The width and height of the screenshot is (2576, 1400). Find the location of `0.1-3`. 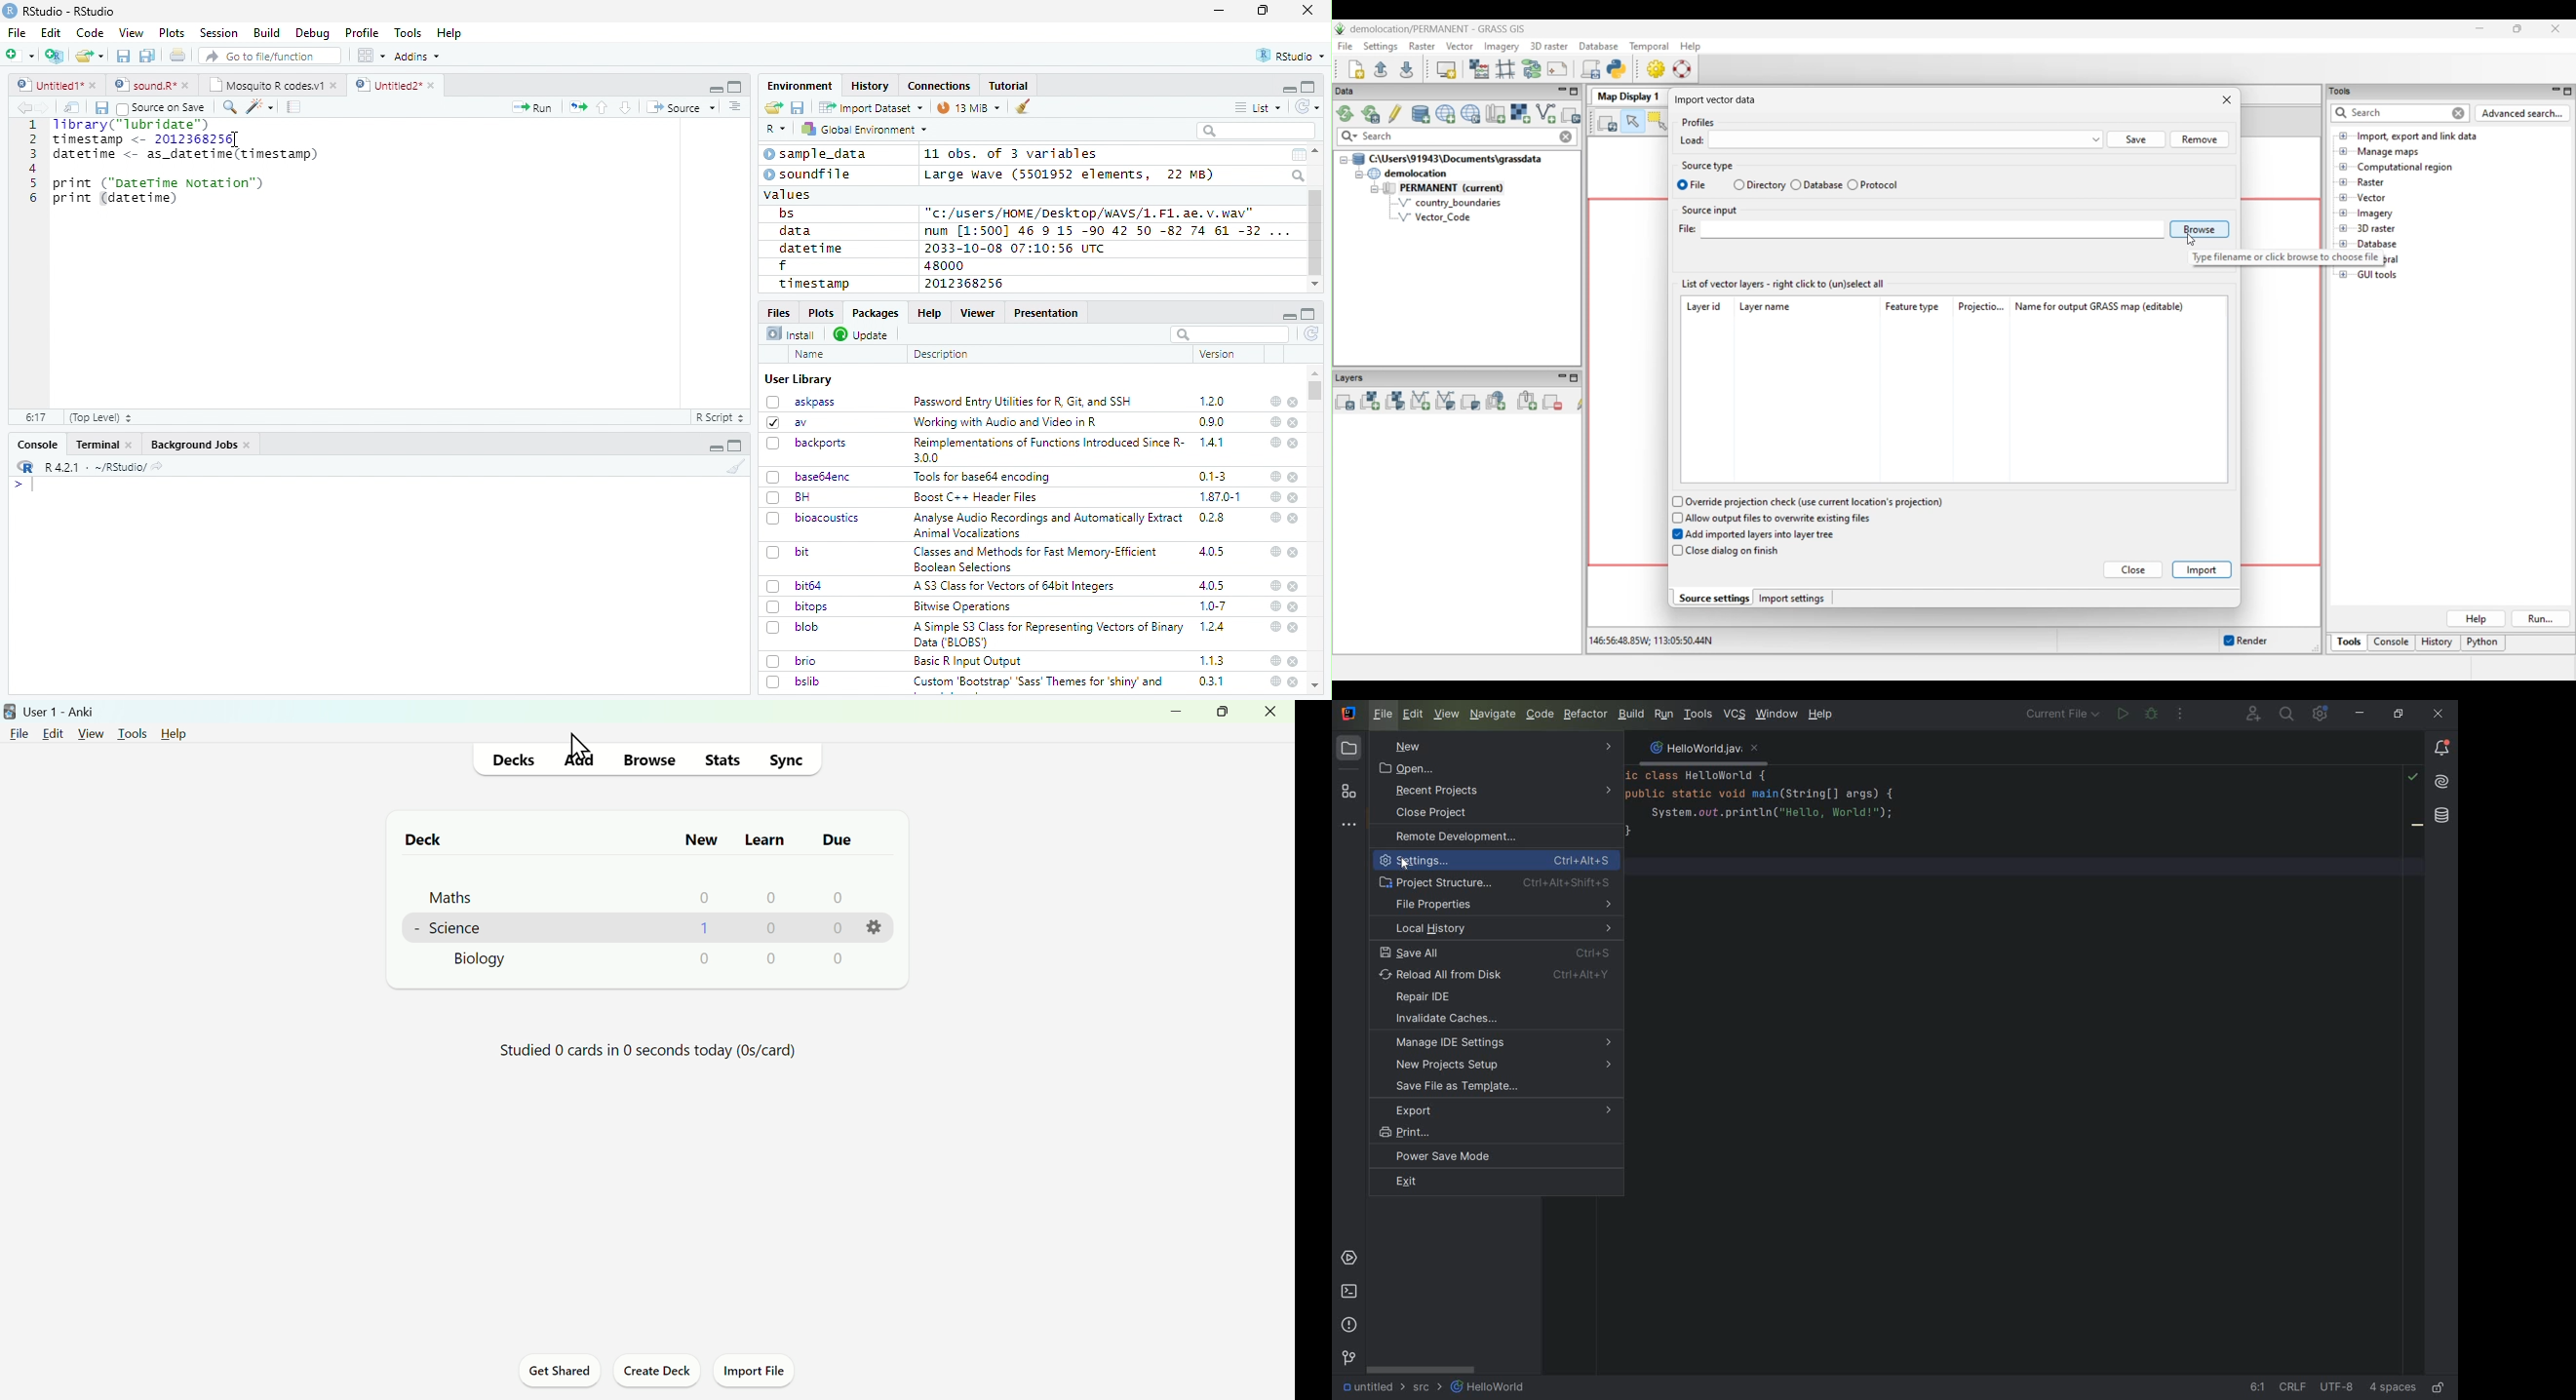

0.1-3 is located at coordinates (1216, 476).